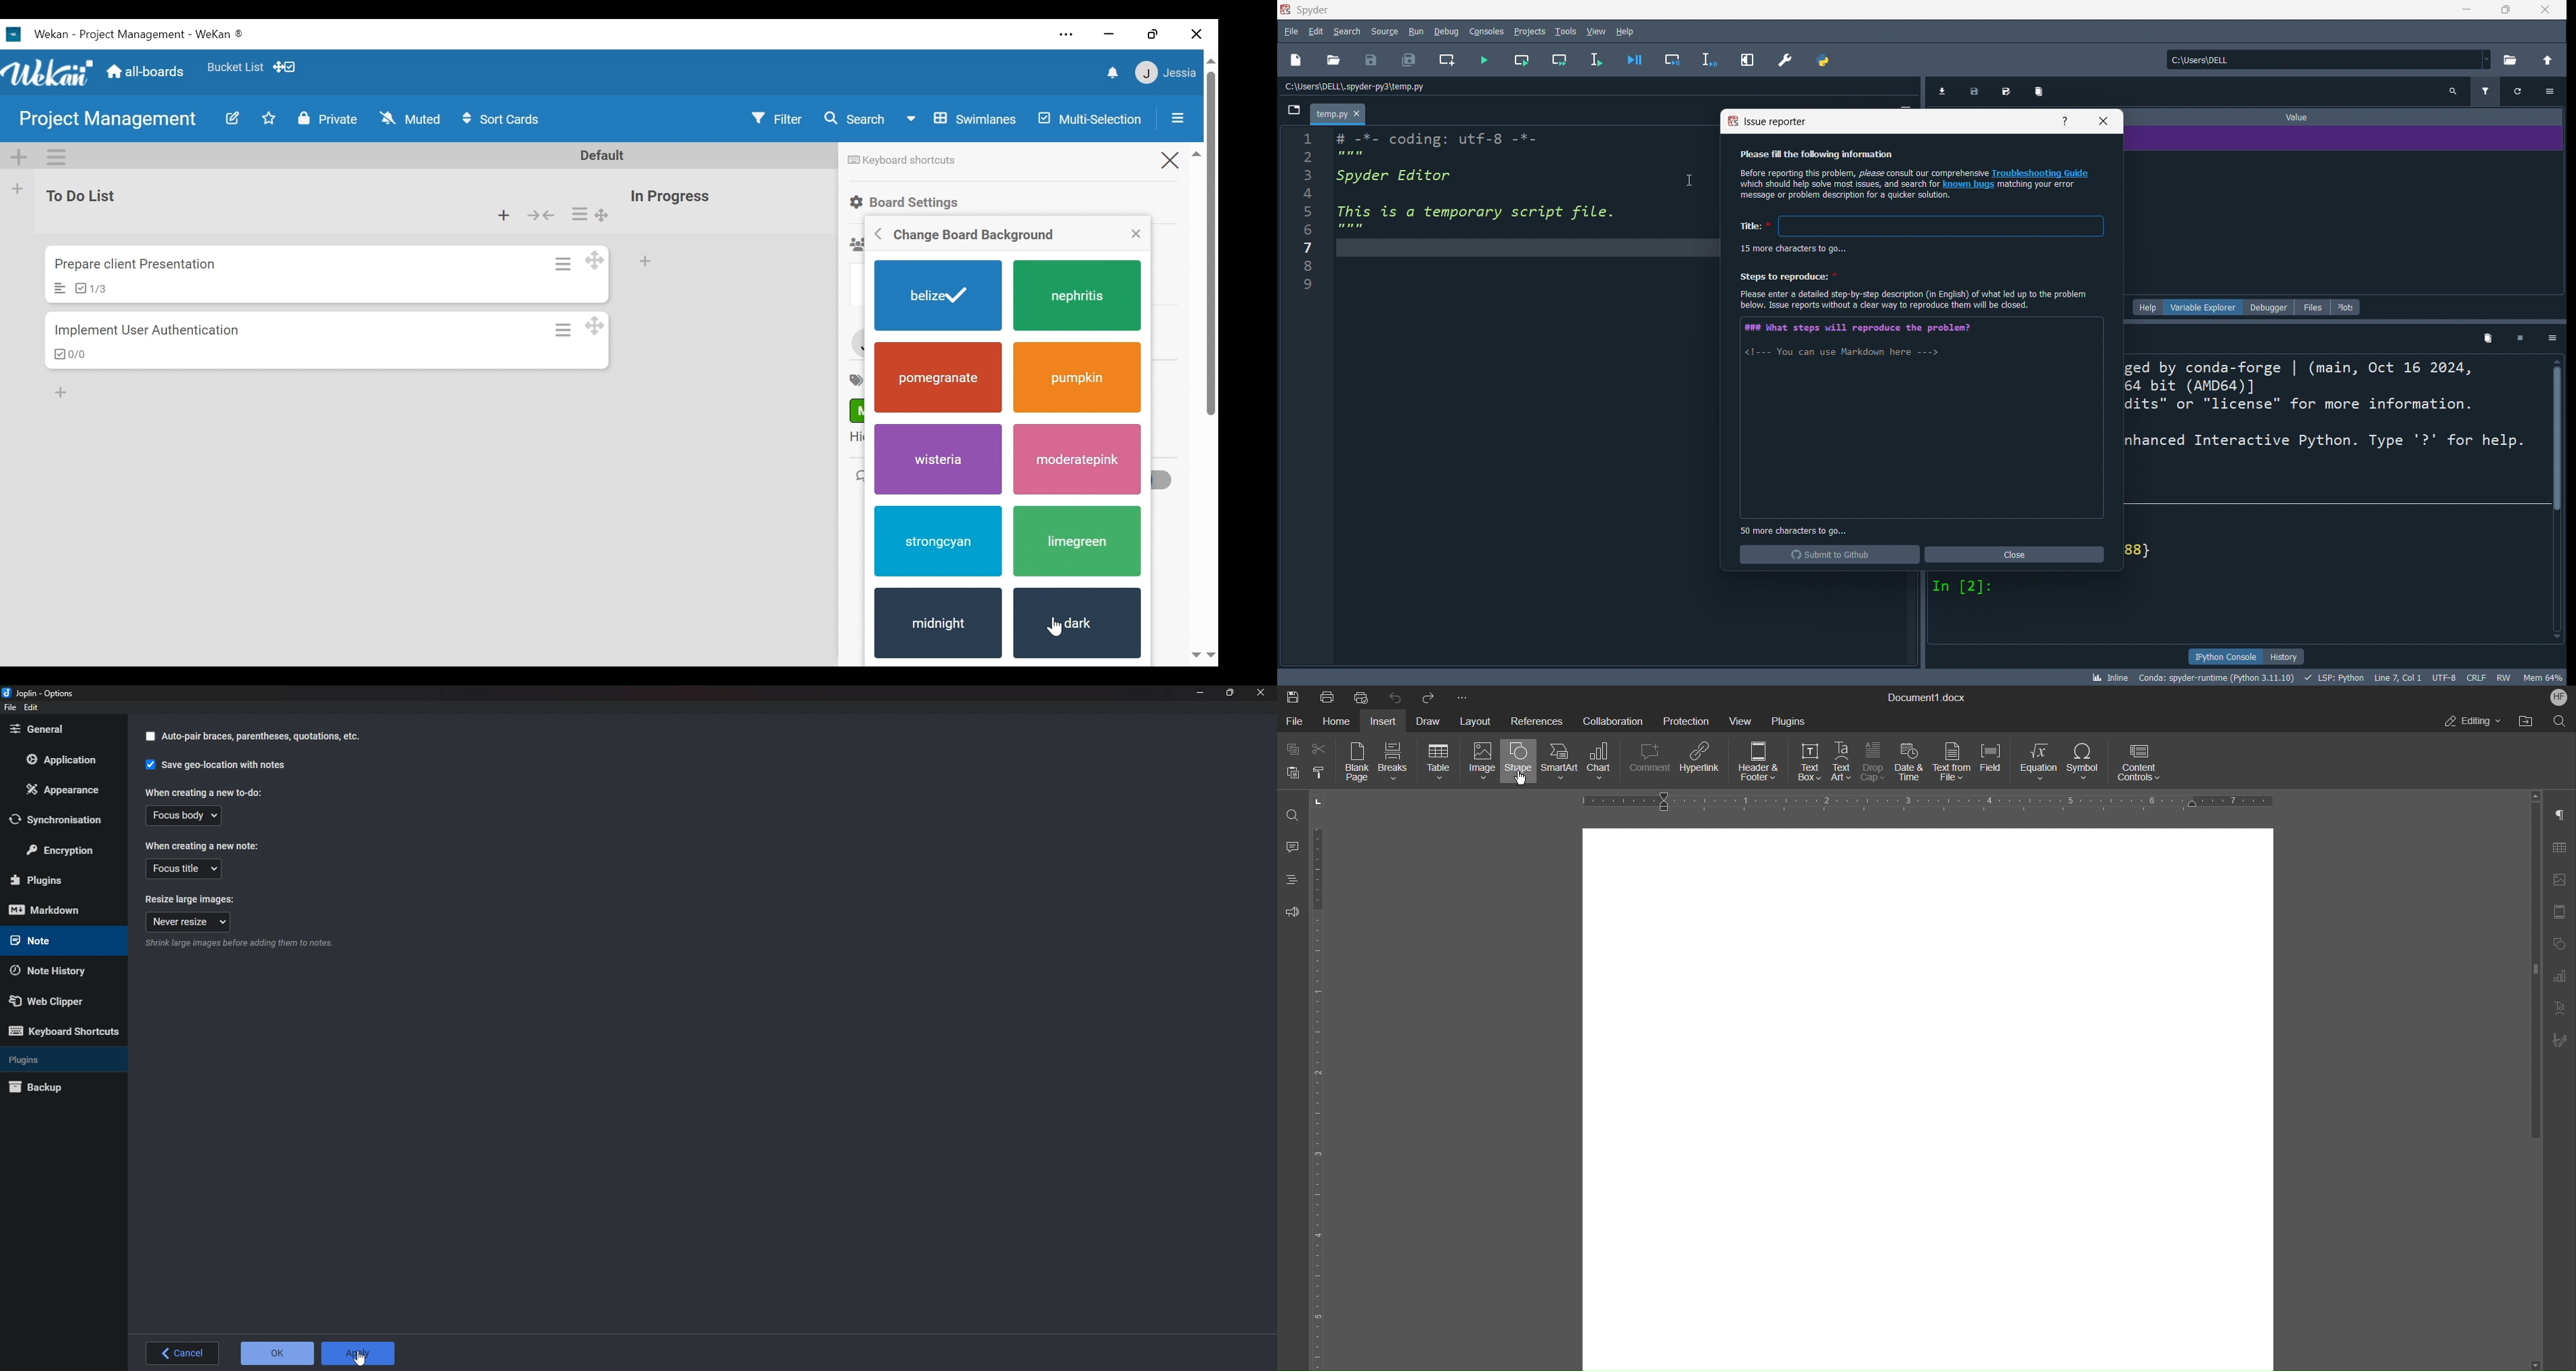 Image resolution: width=2576 pixels, height=1372 pixels. I want to click on Collapse, so click(549, 215).